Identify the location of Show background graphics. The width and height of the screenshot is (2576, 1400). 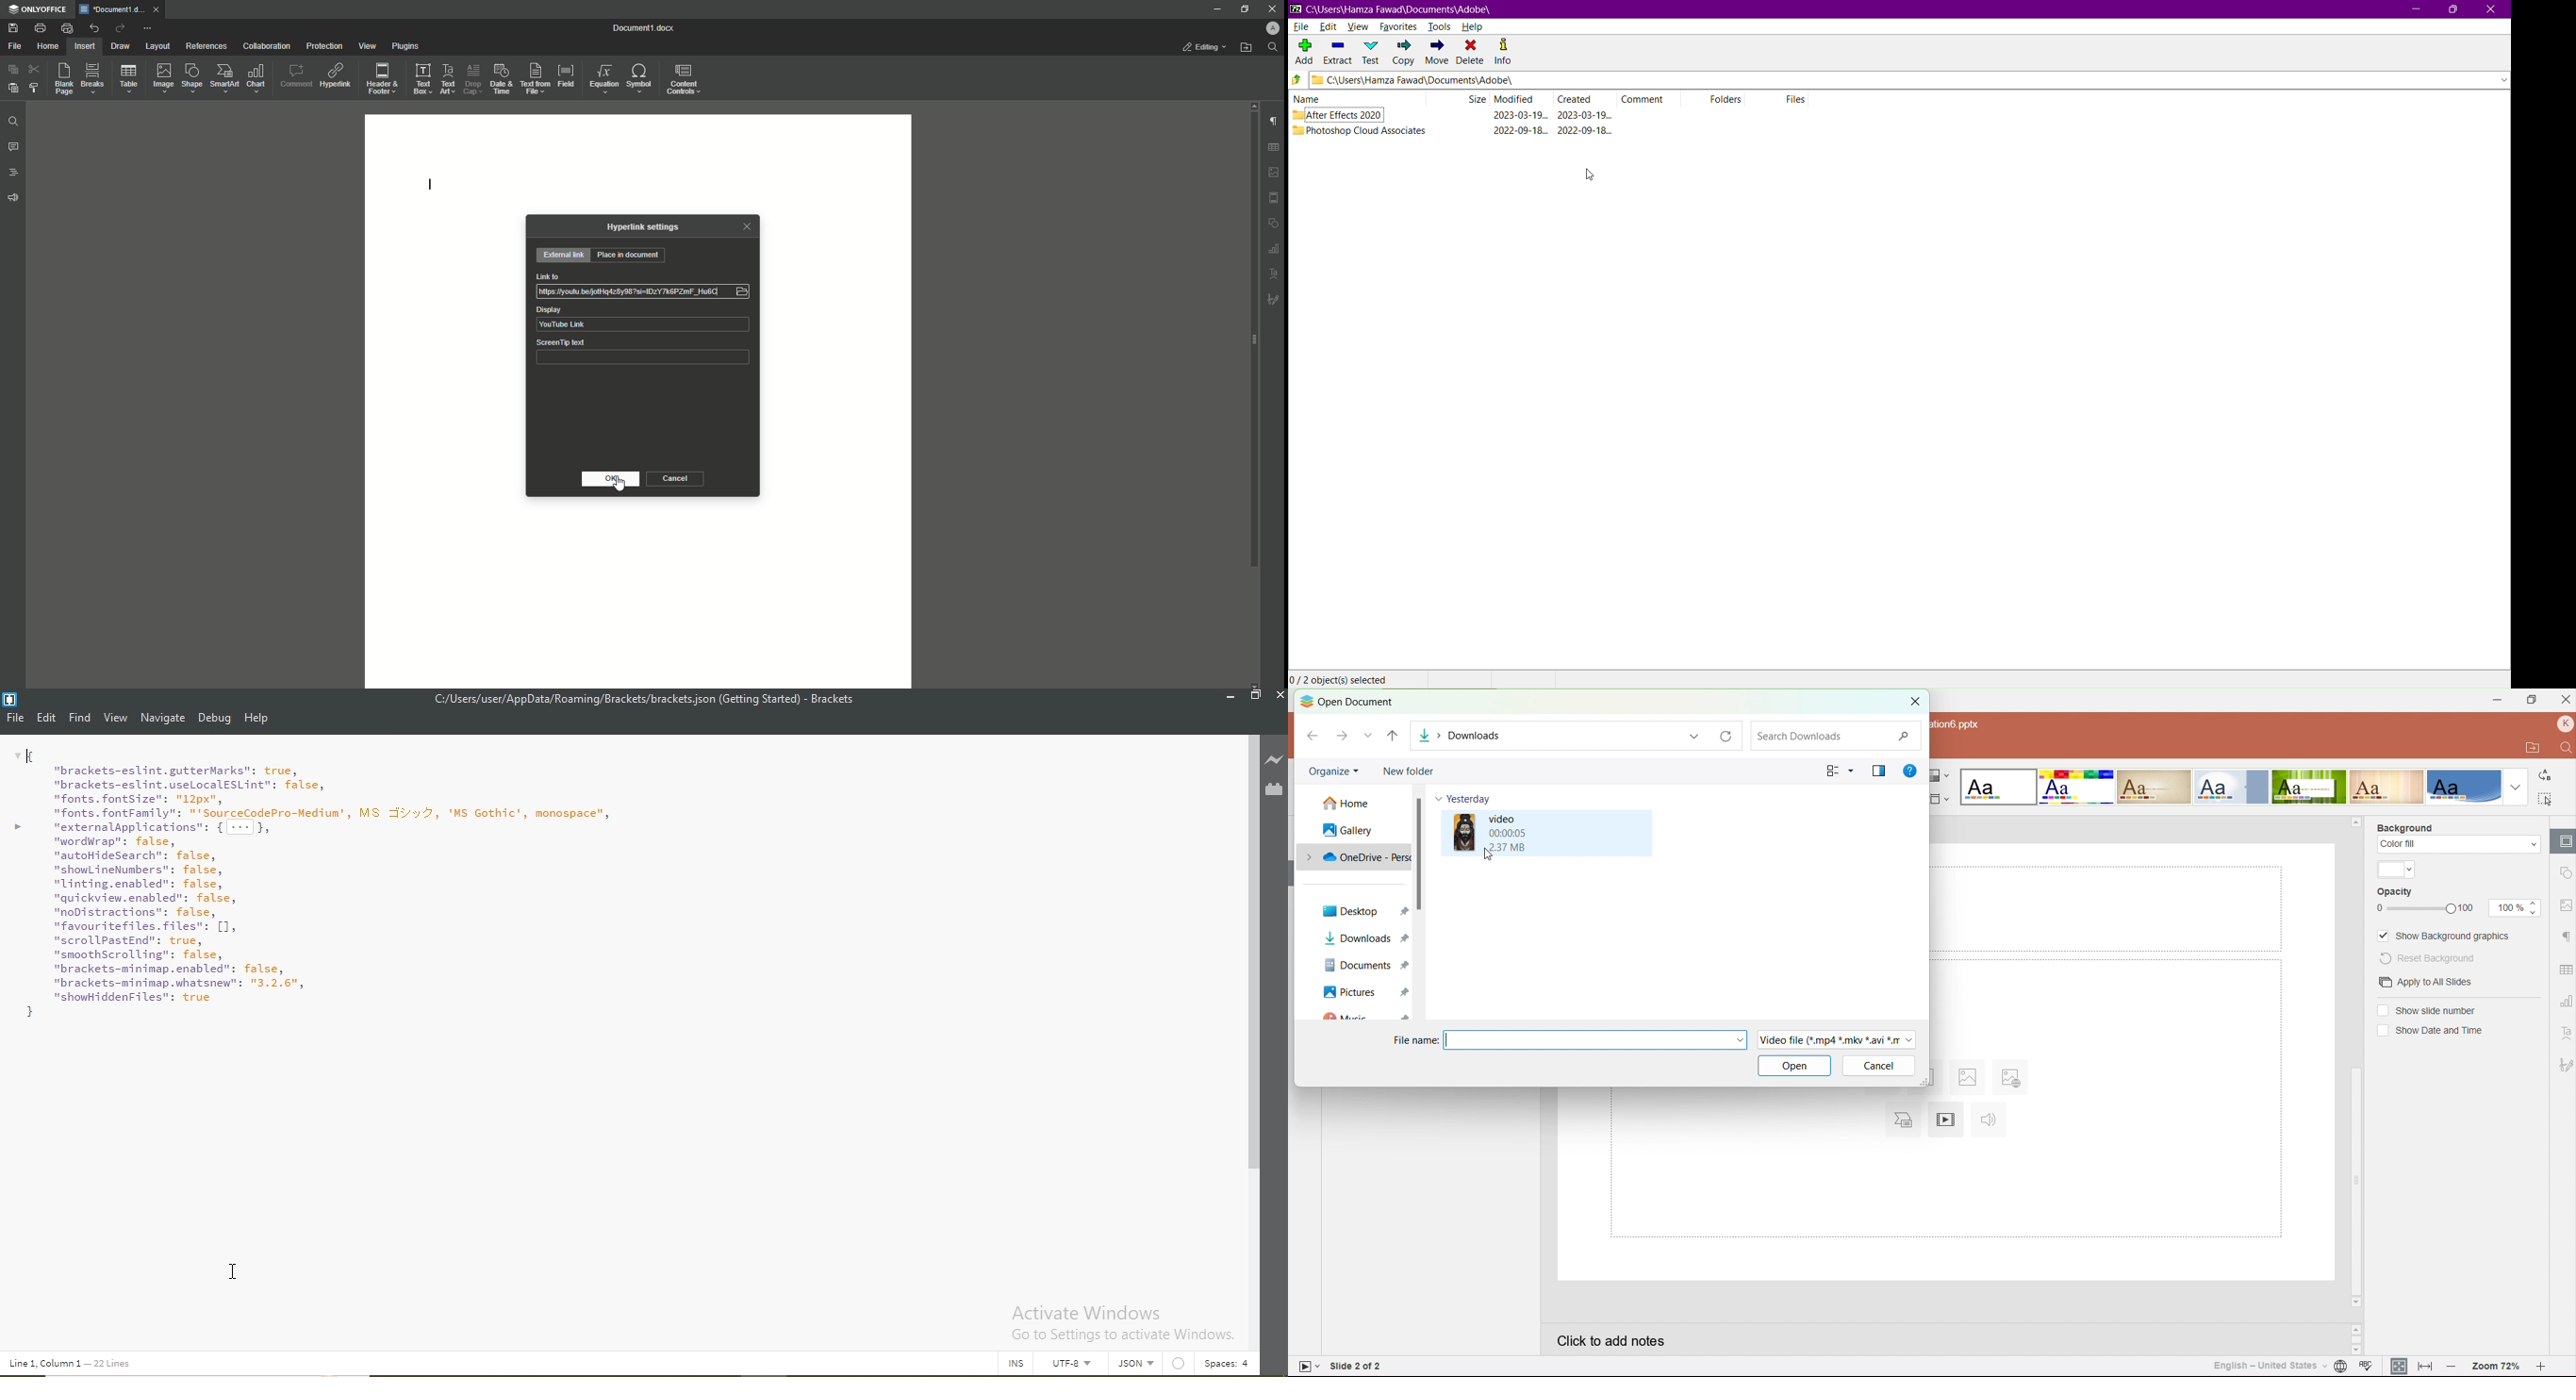
(2444, 936).